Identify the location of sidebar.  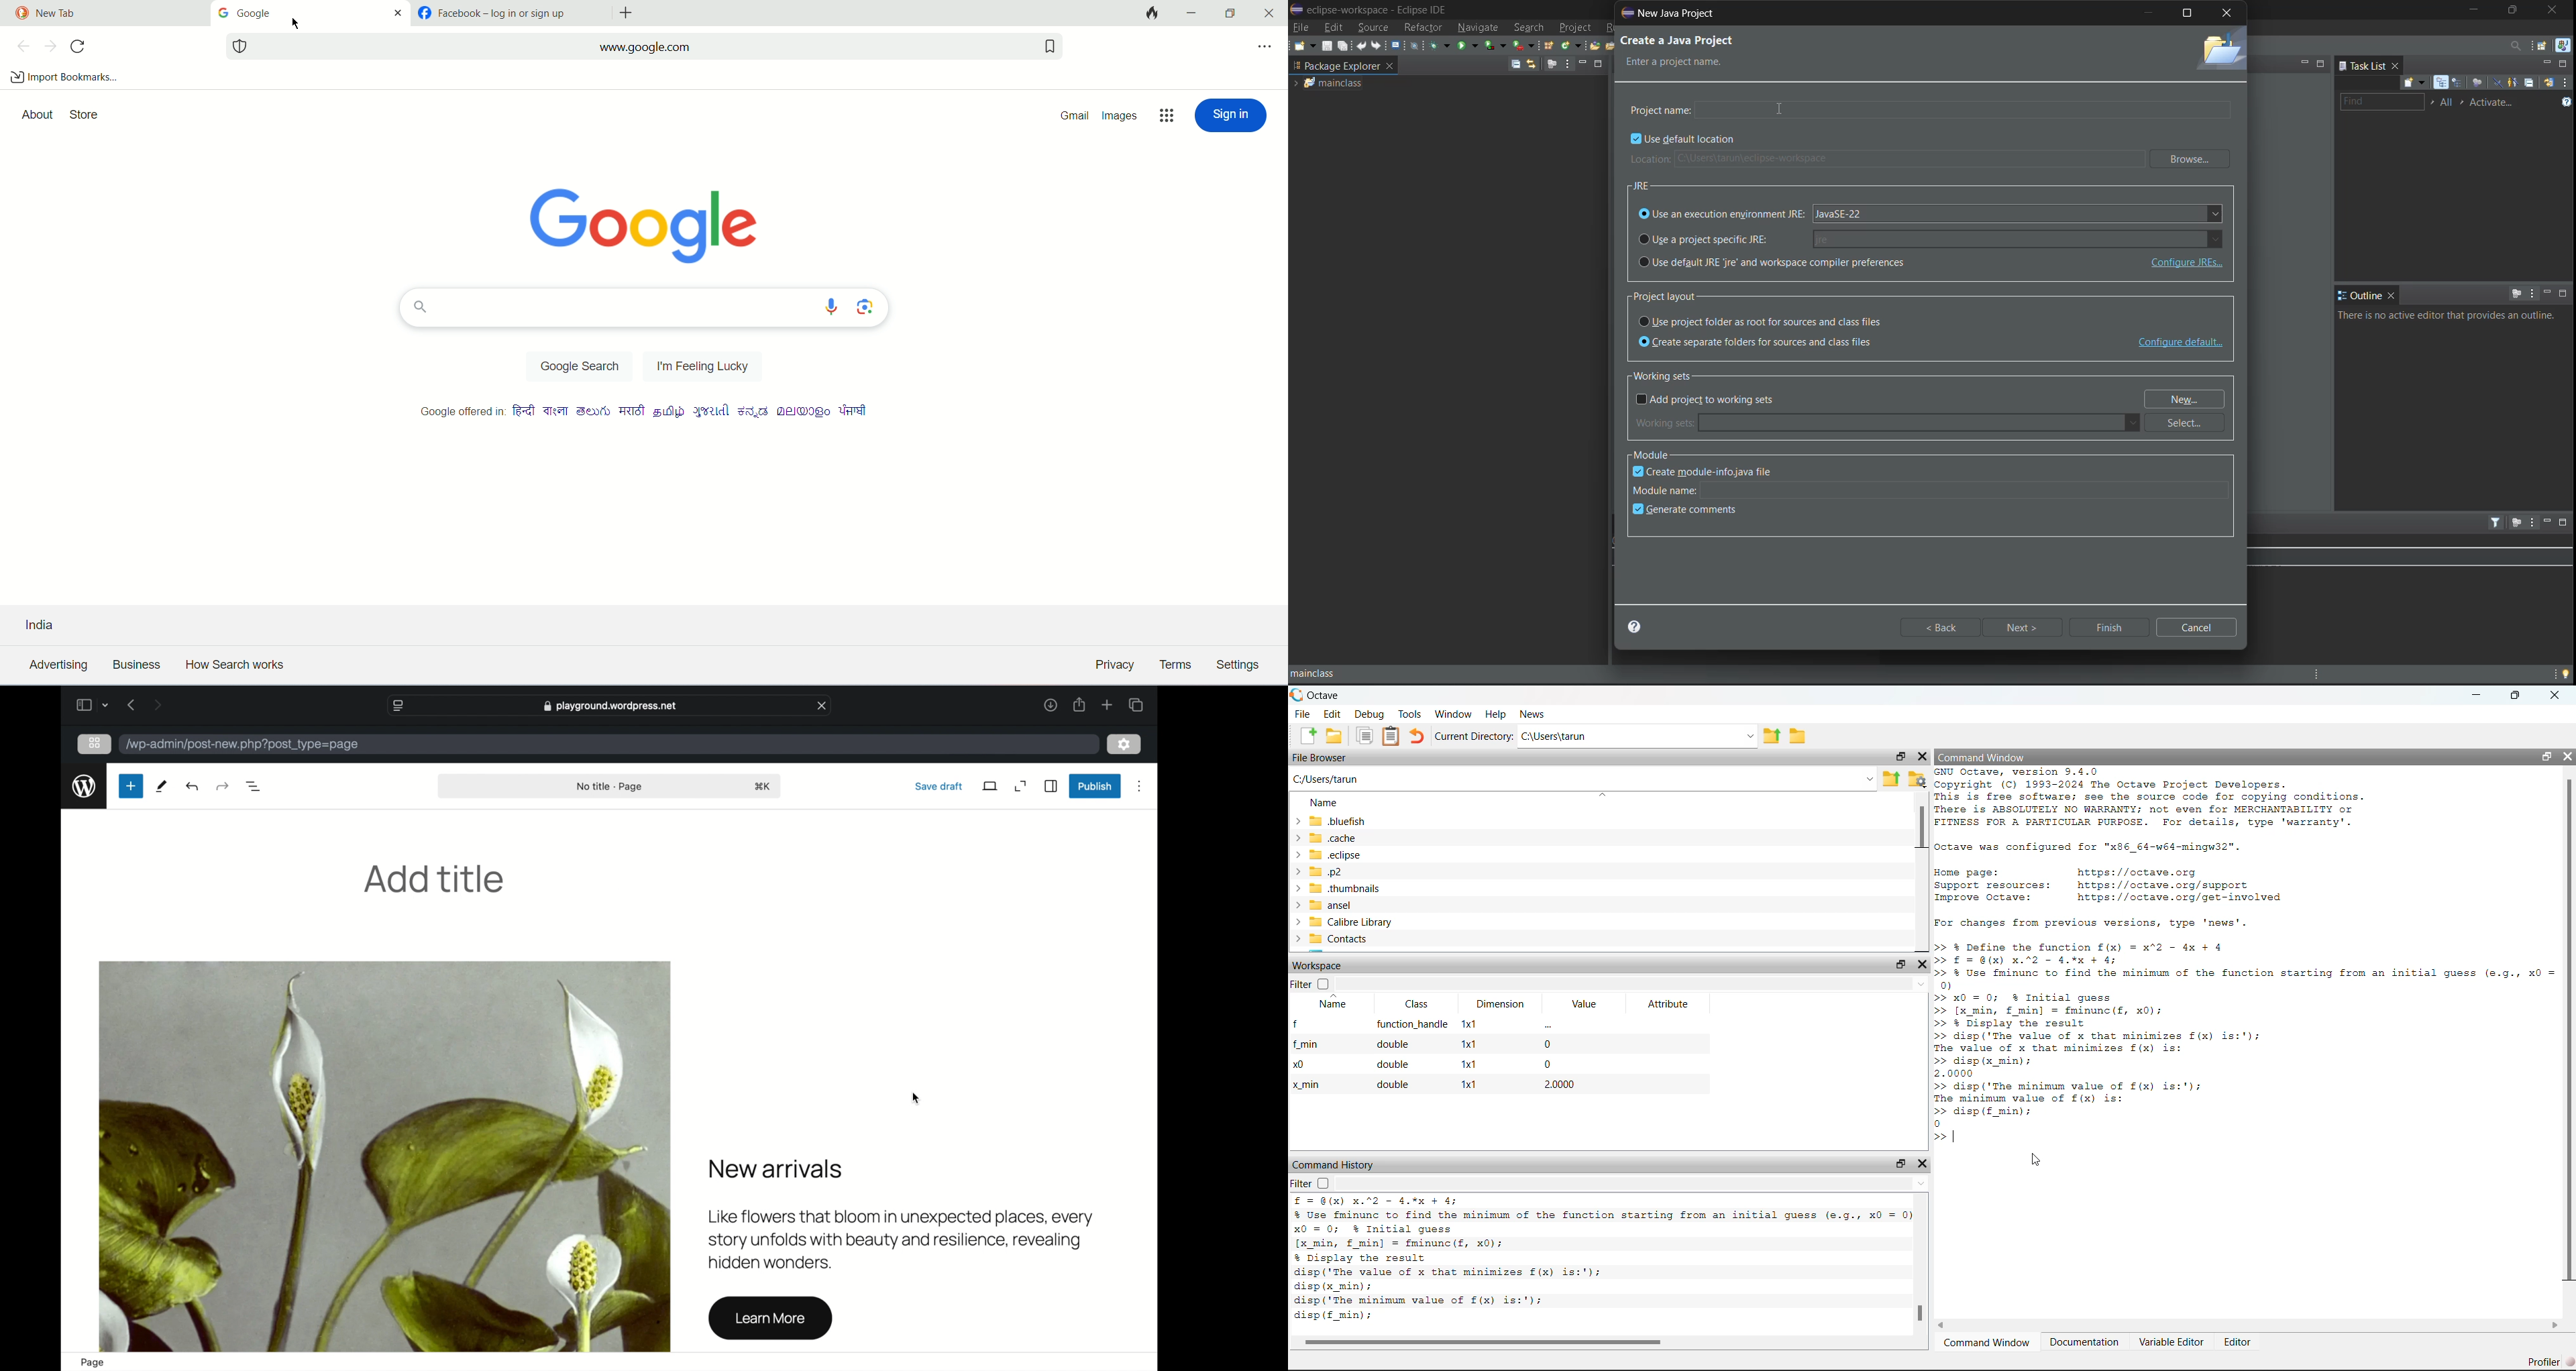
(1053, 786).